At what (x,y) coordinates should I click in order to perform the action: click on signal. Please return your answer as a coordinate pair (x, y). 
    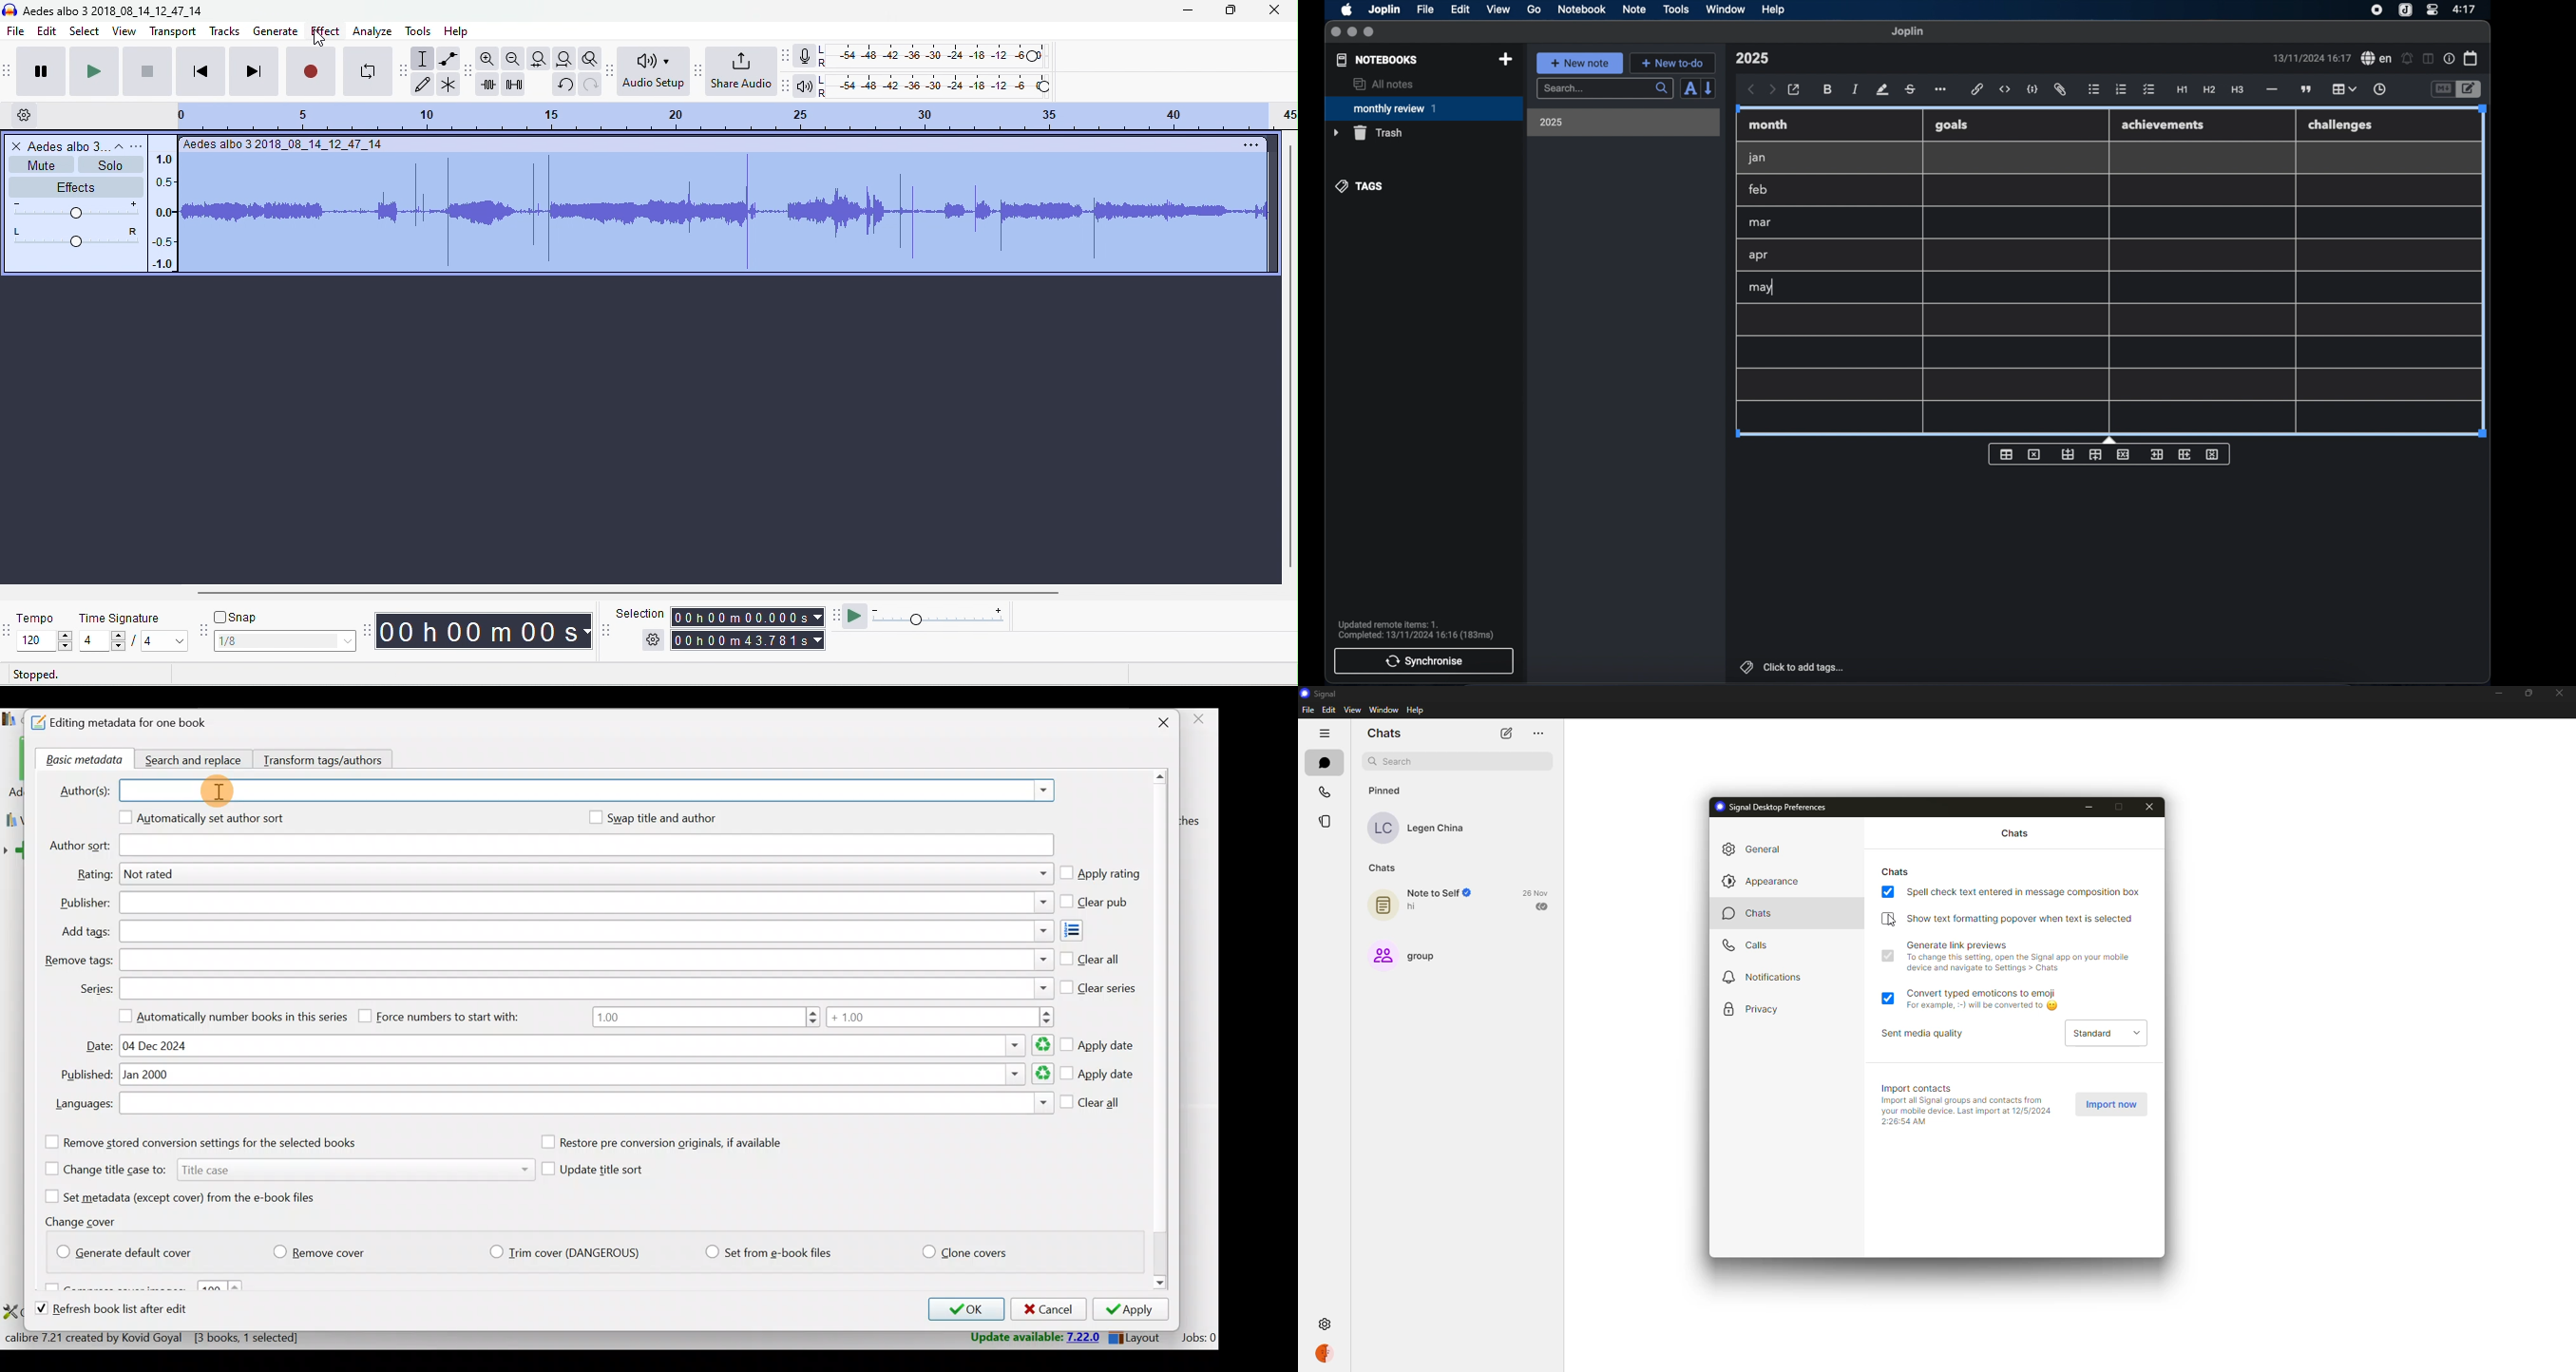
    Looking at the image, I should click on (1323, 695).